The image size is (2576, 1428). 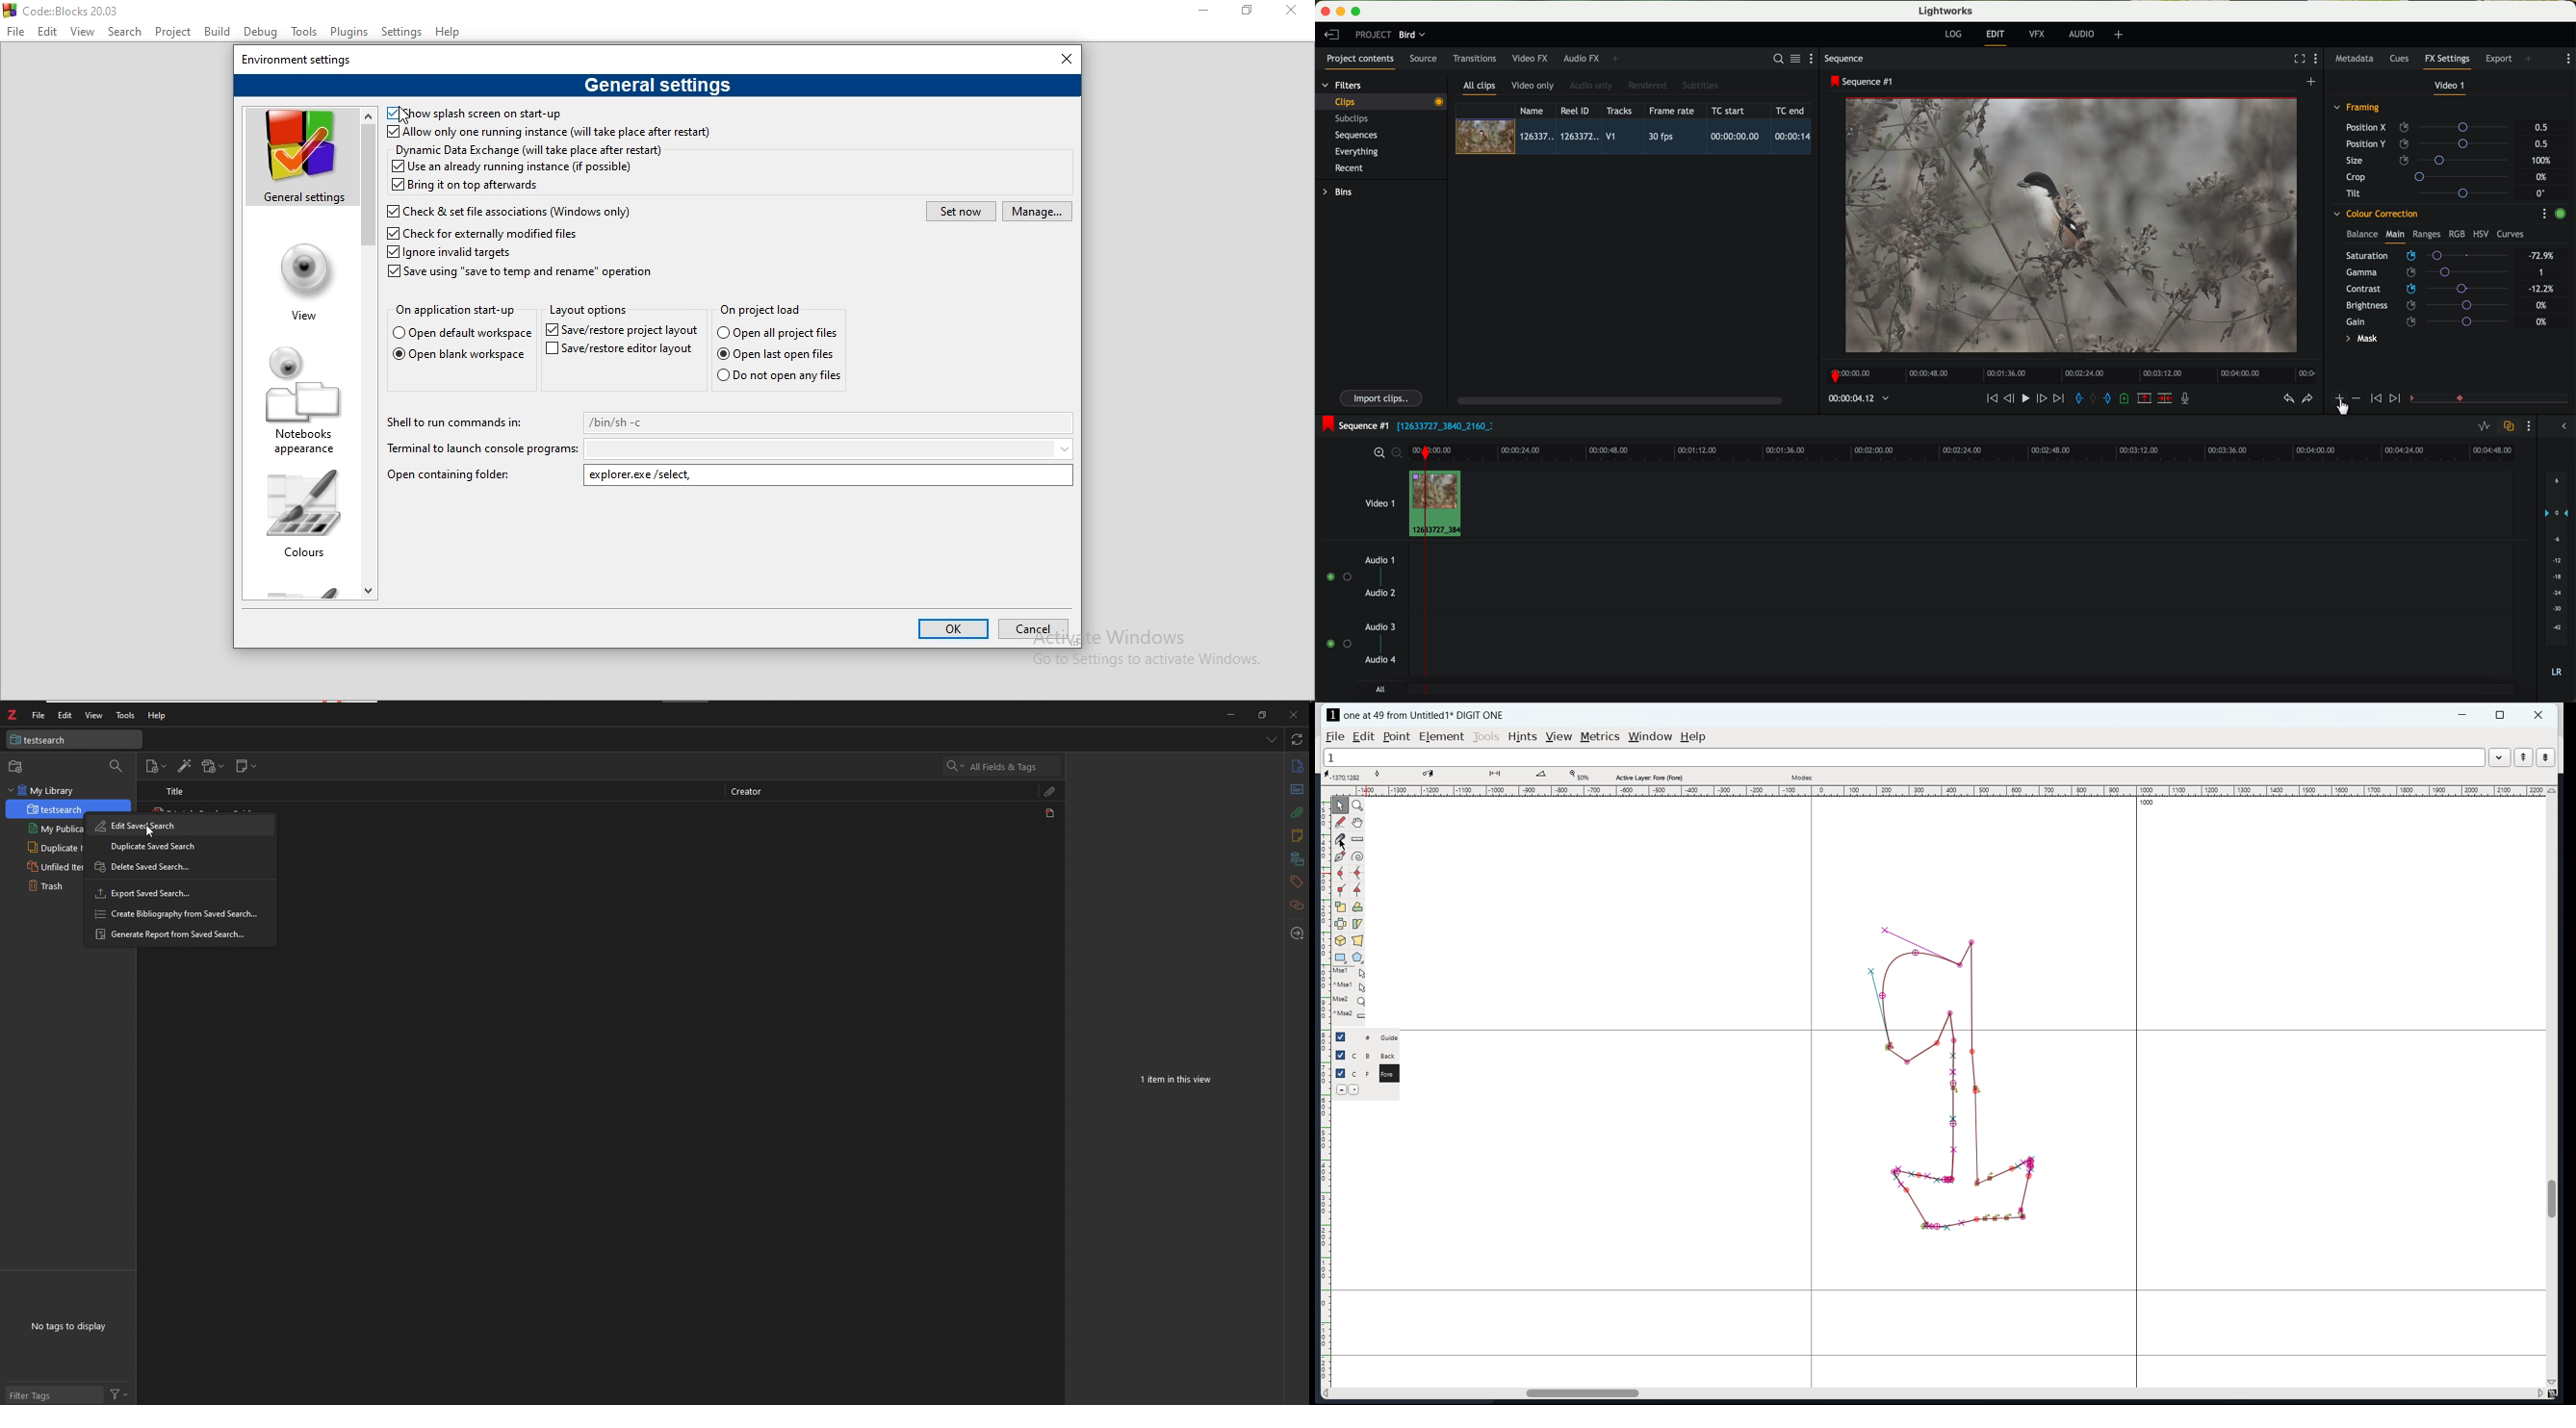 I want to click on ranges, so click(x=2426, y=233).